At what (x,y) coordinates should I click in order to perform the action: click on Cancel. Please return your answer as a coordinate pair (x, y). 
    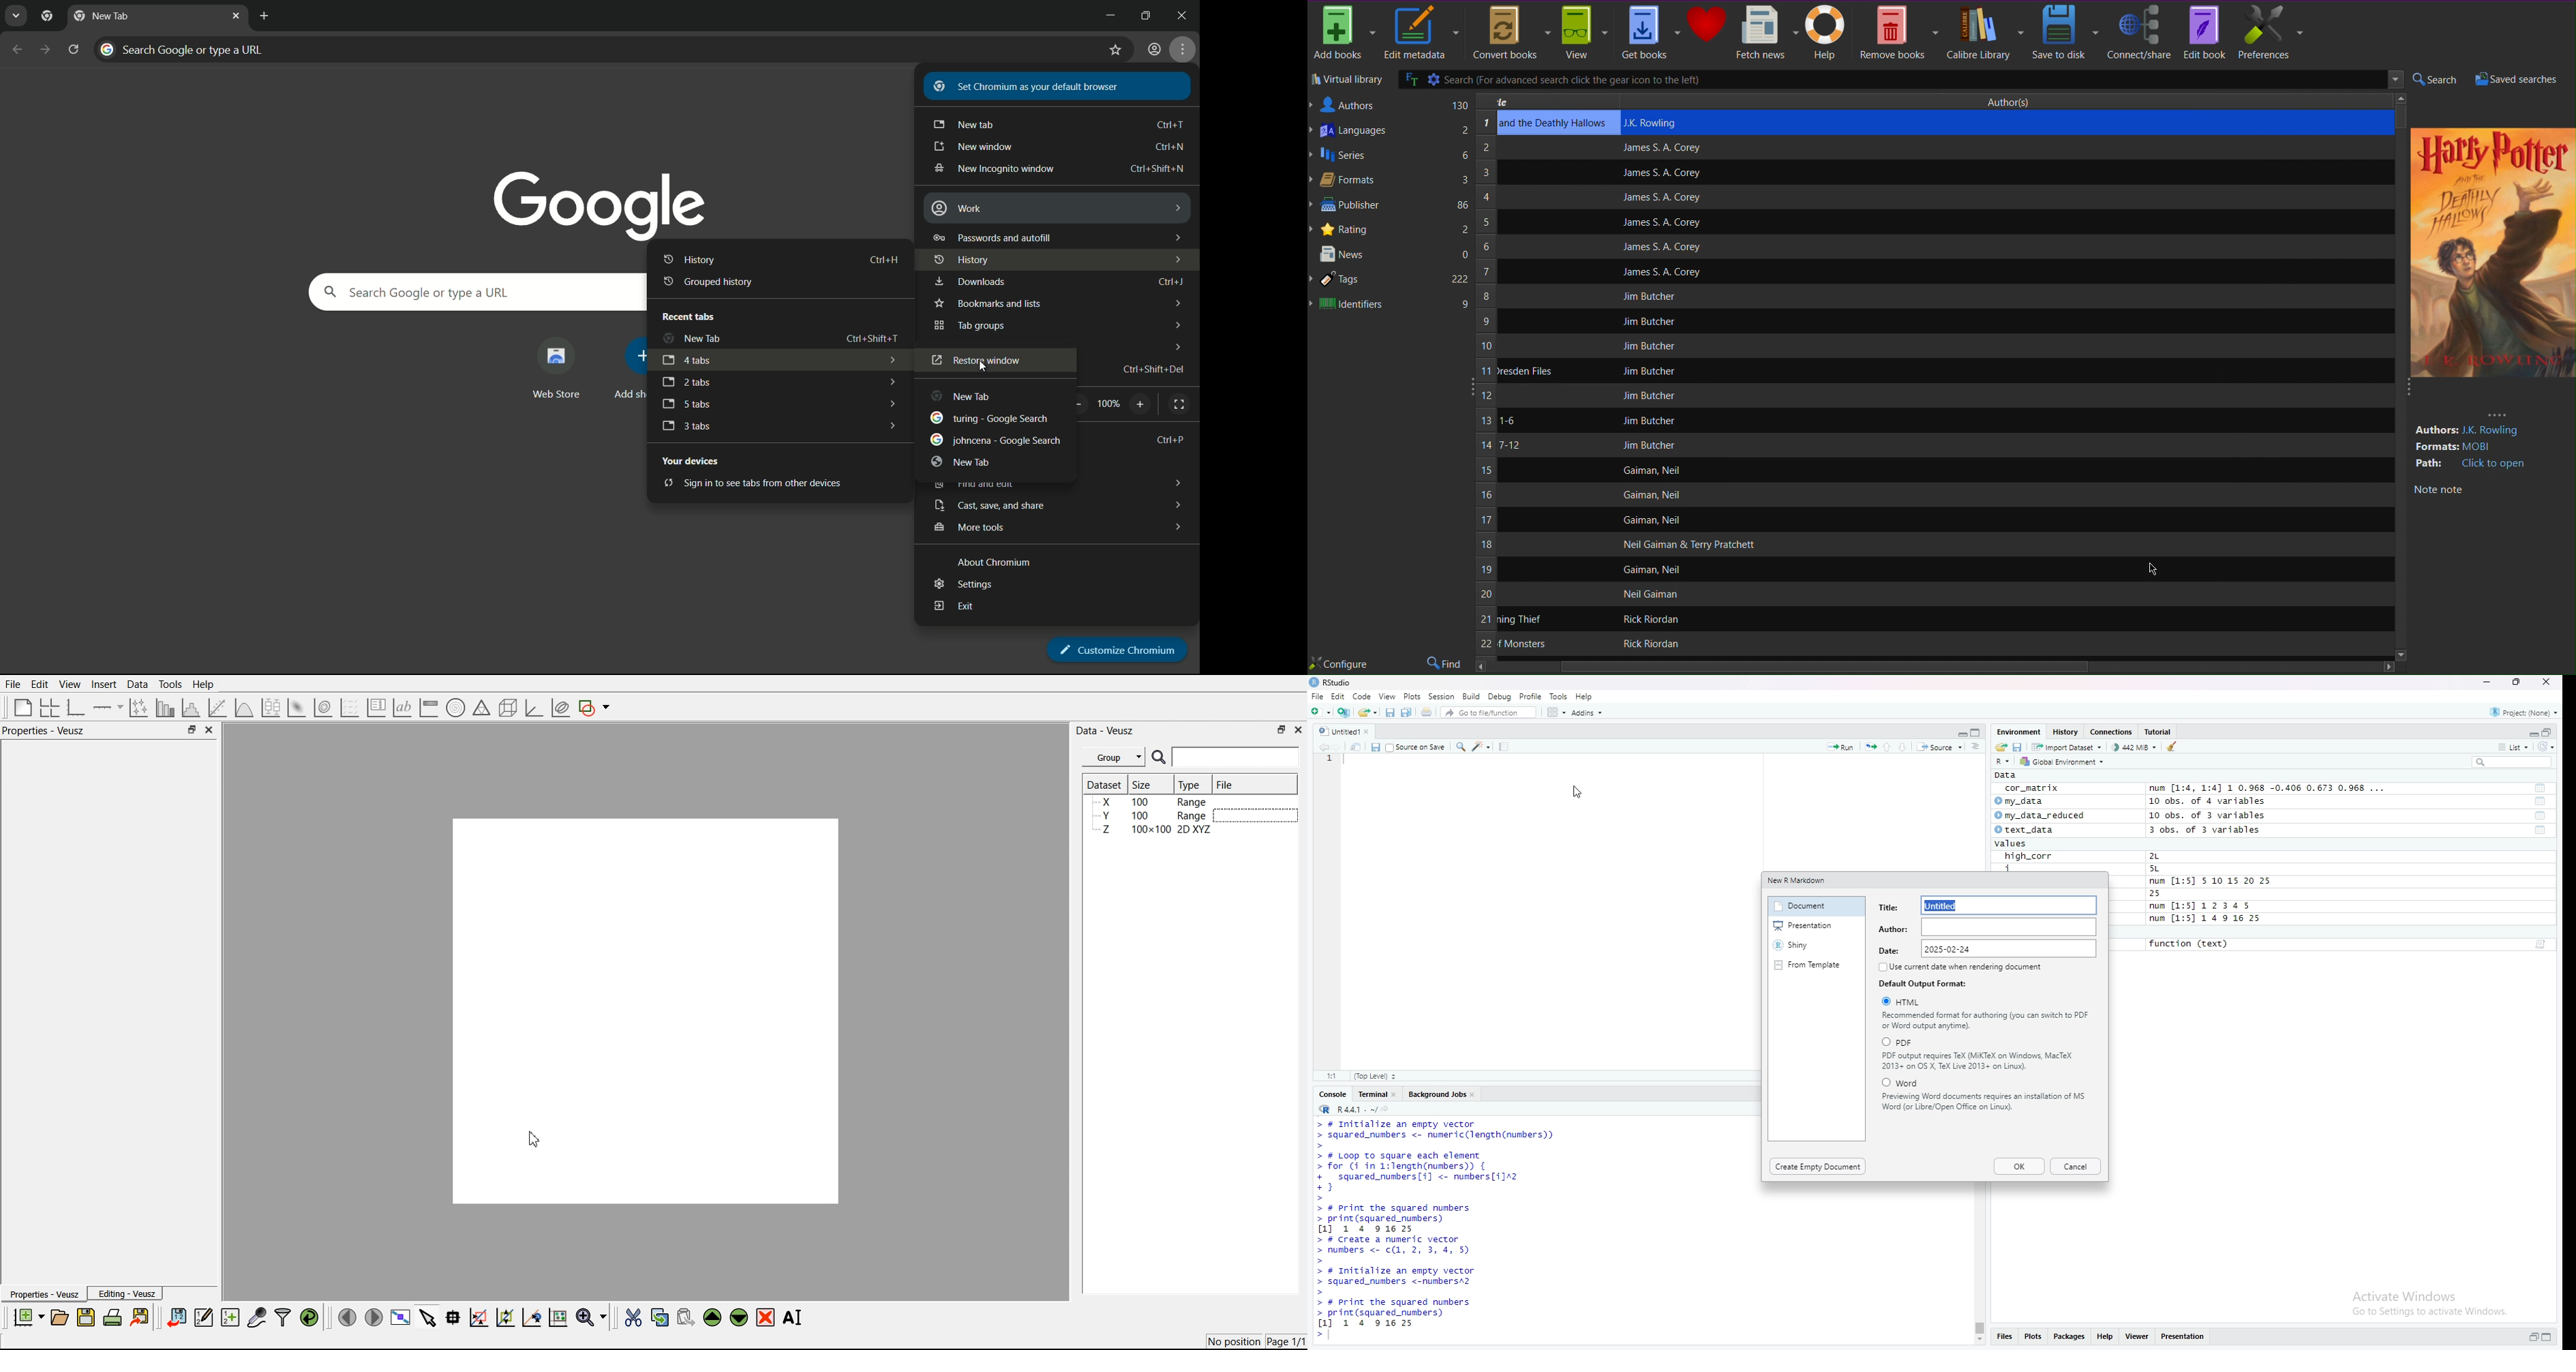
    Looking at the image, I should click on (2076, 1166).